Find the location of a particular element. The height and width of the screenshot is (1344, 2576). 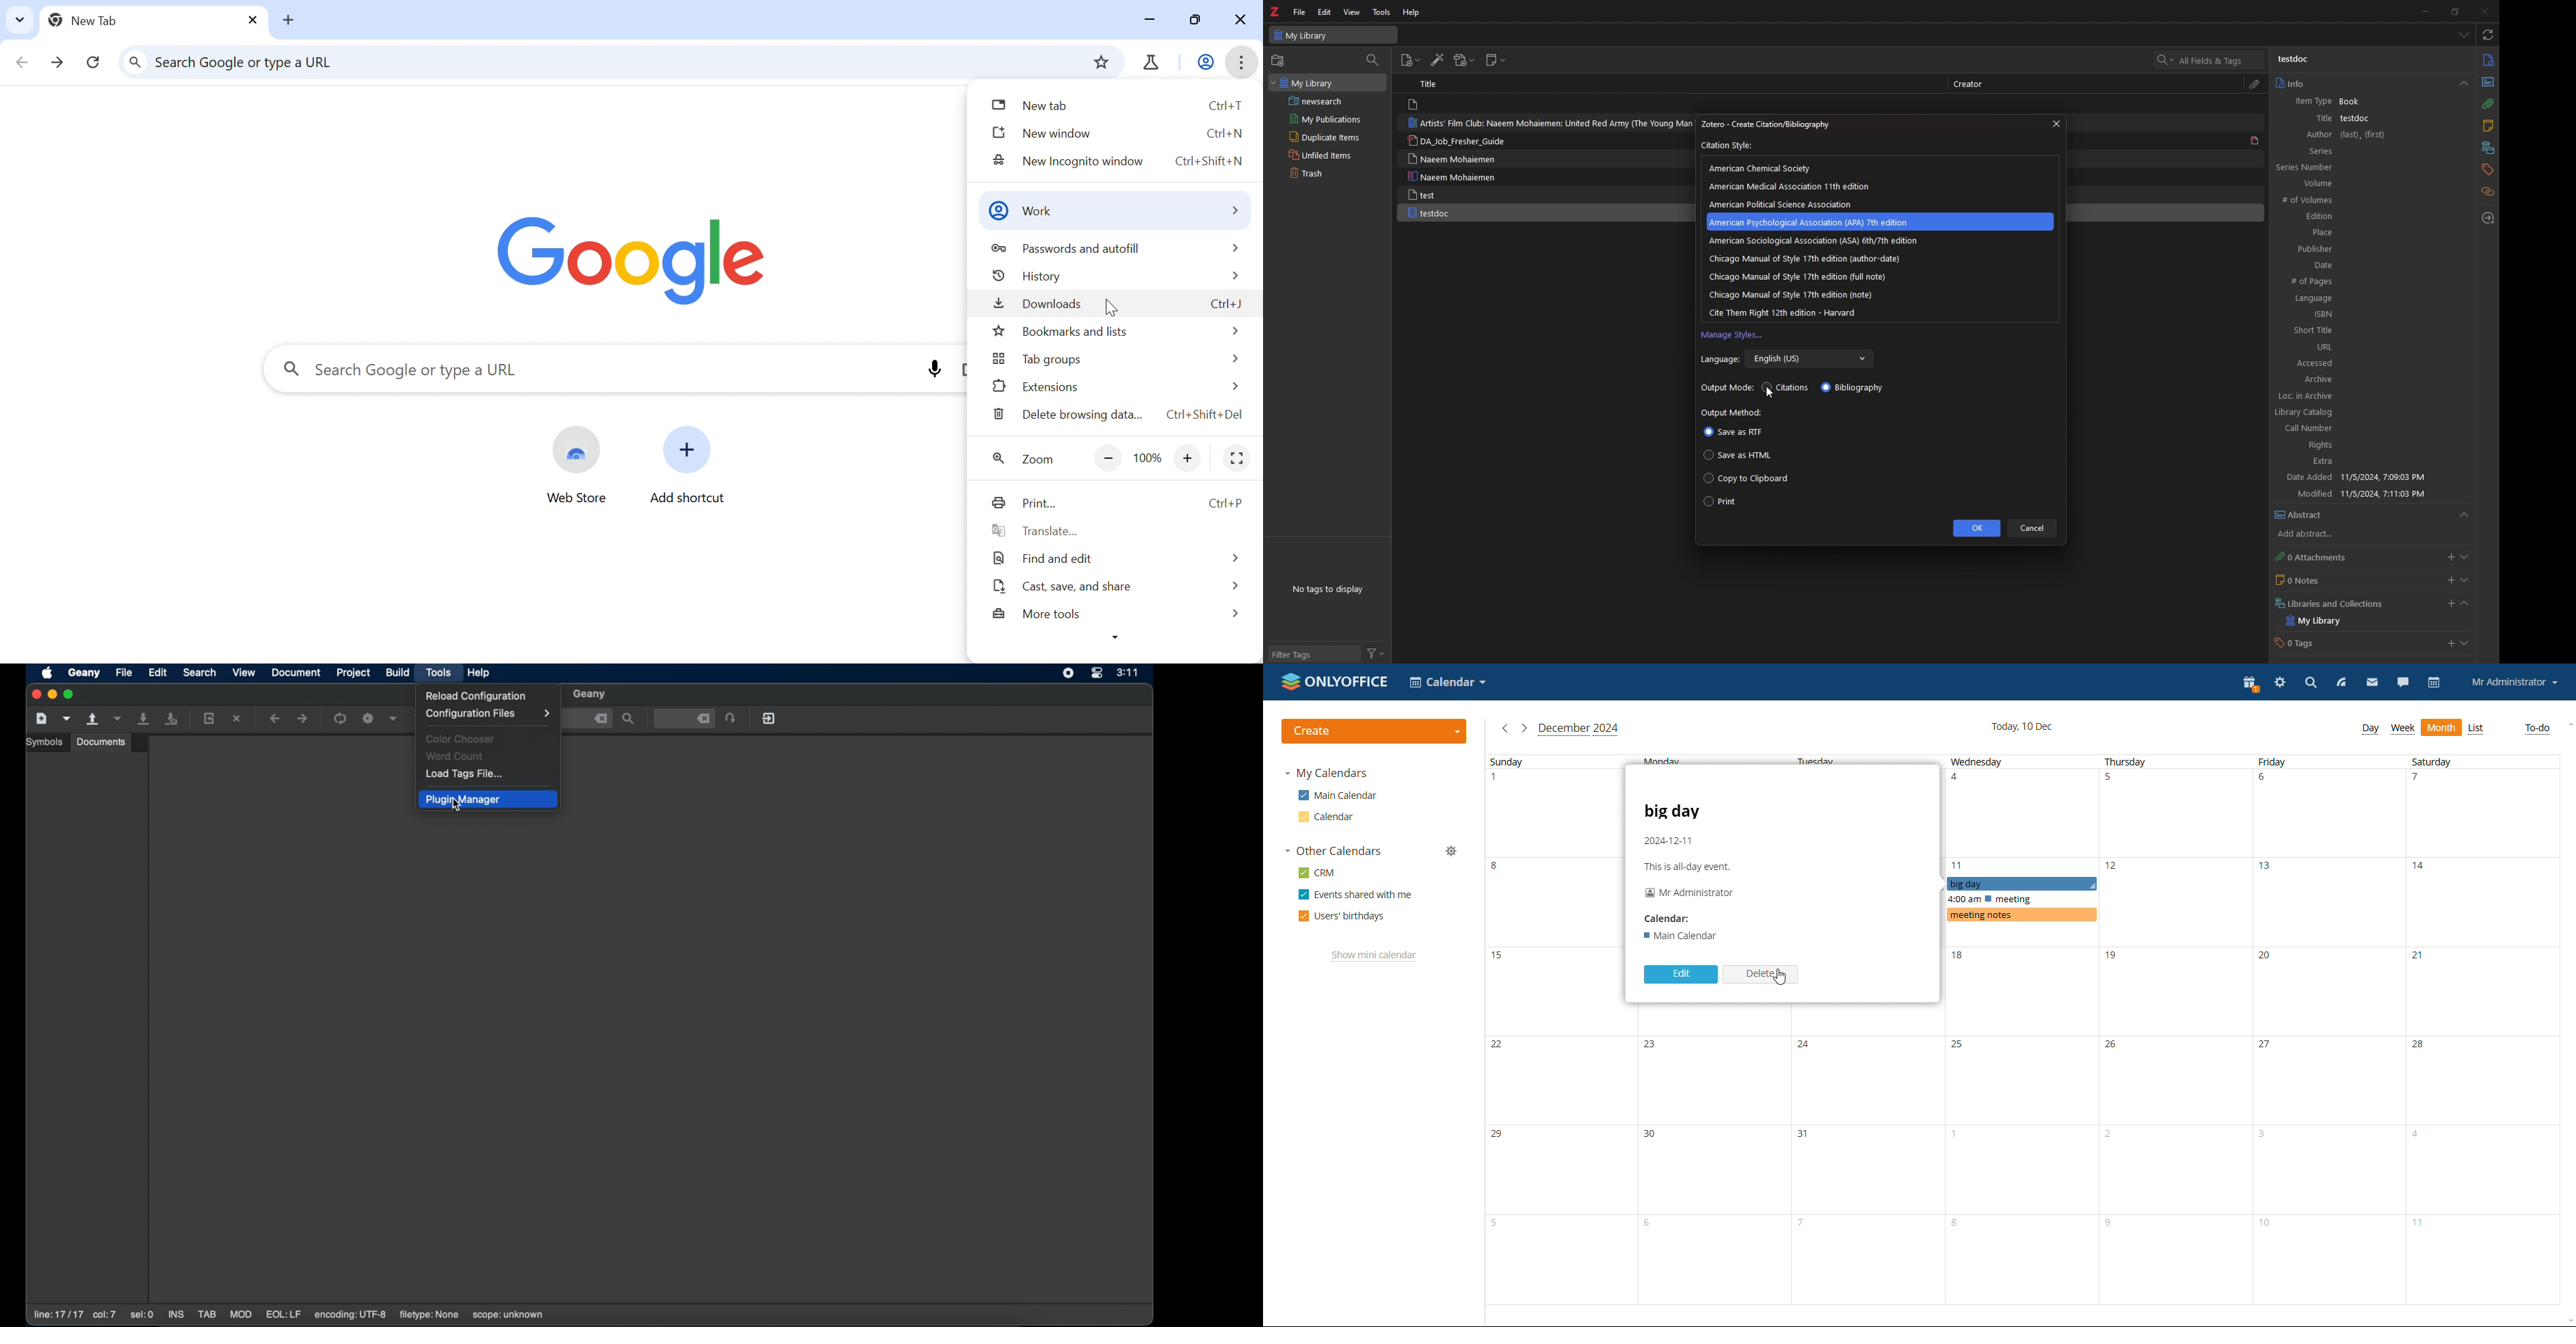

New window is located at coordinates (1044, 134).